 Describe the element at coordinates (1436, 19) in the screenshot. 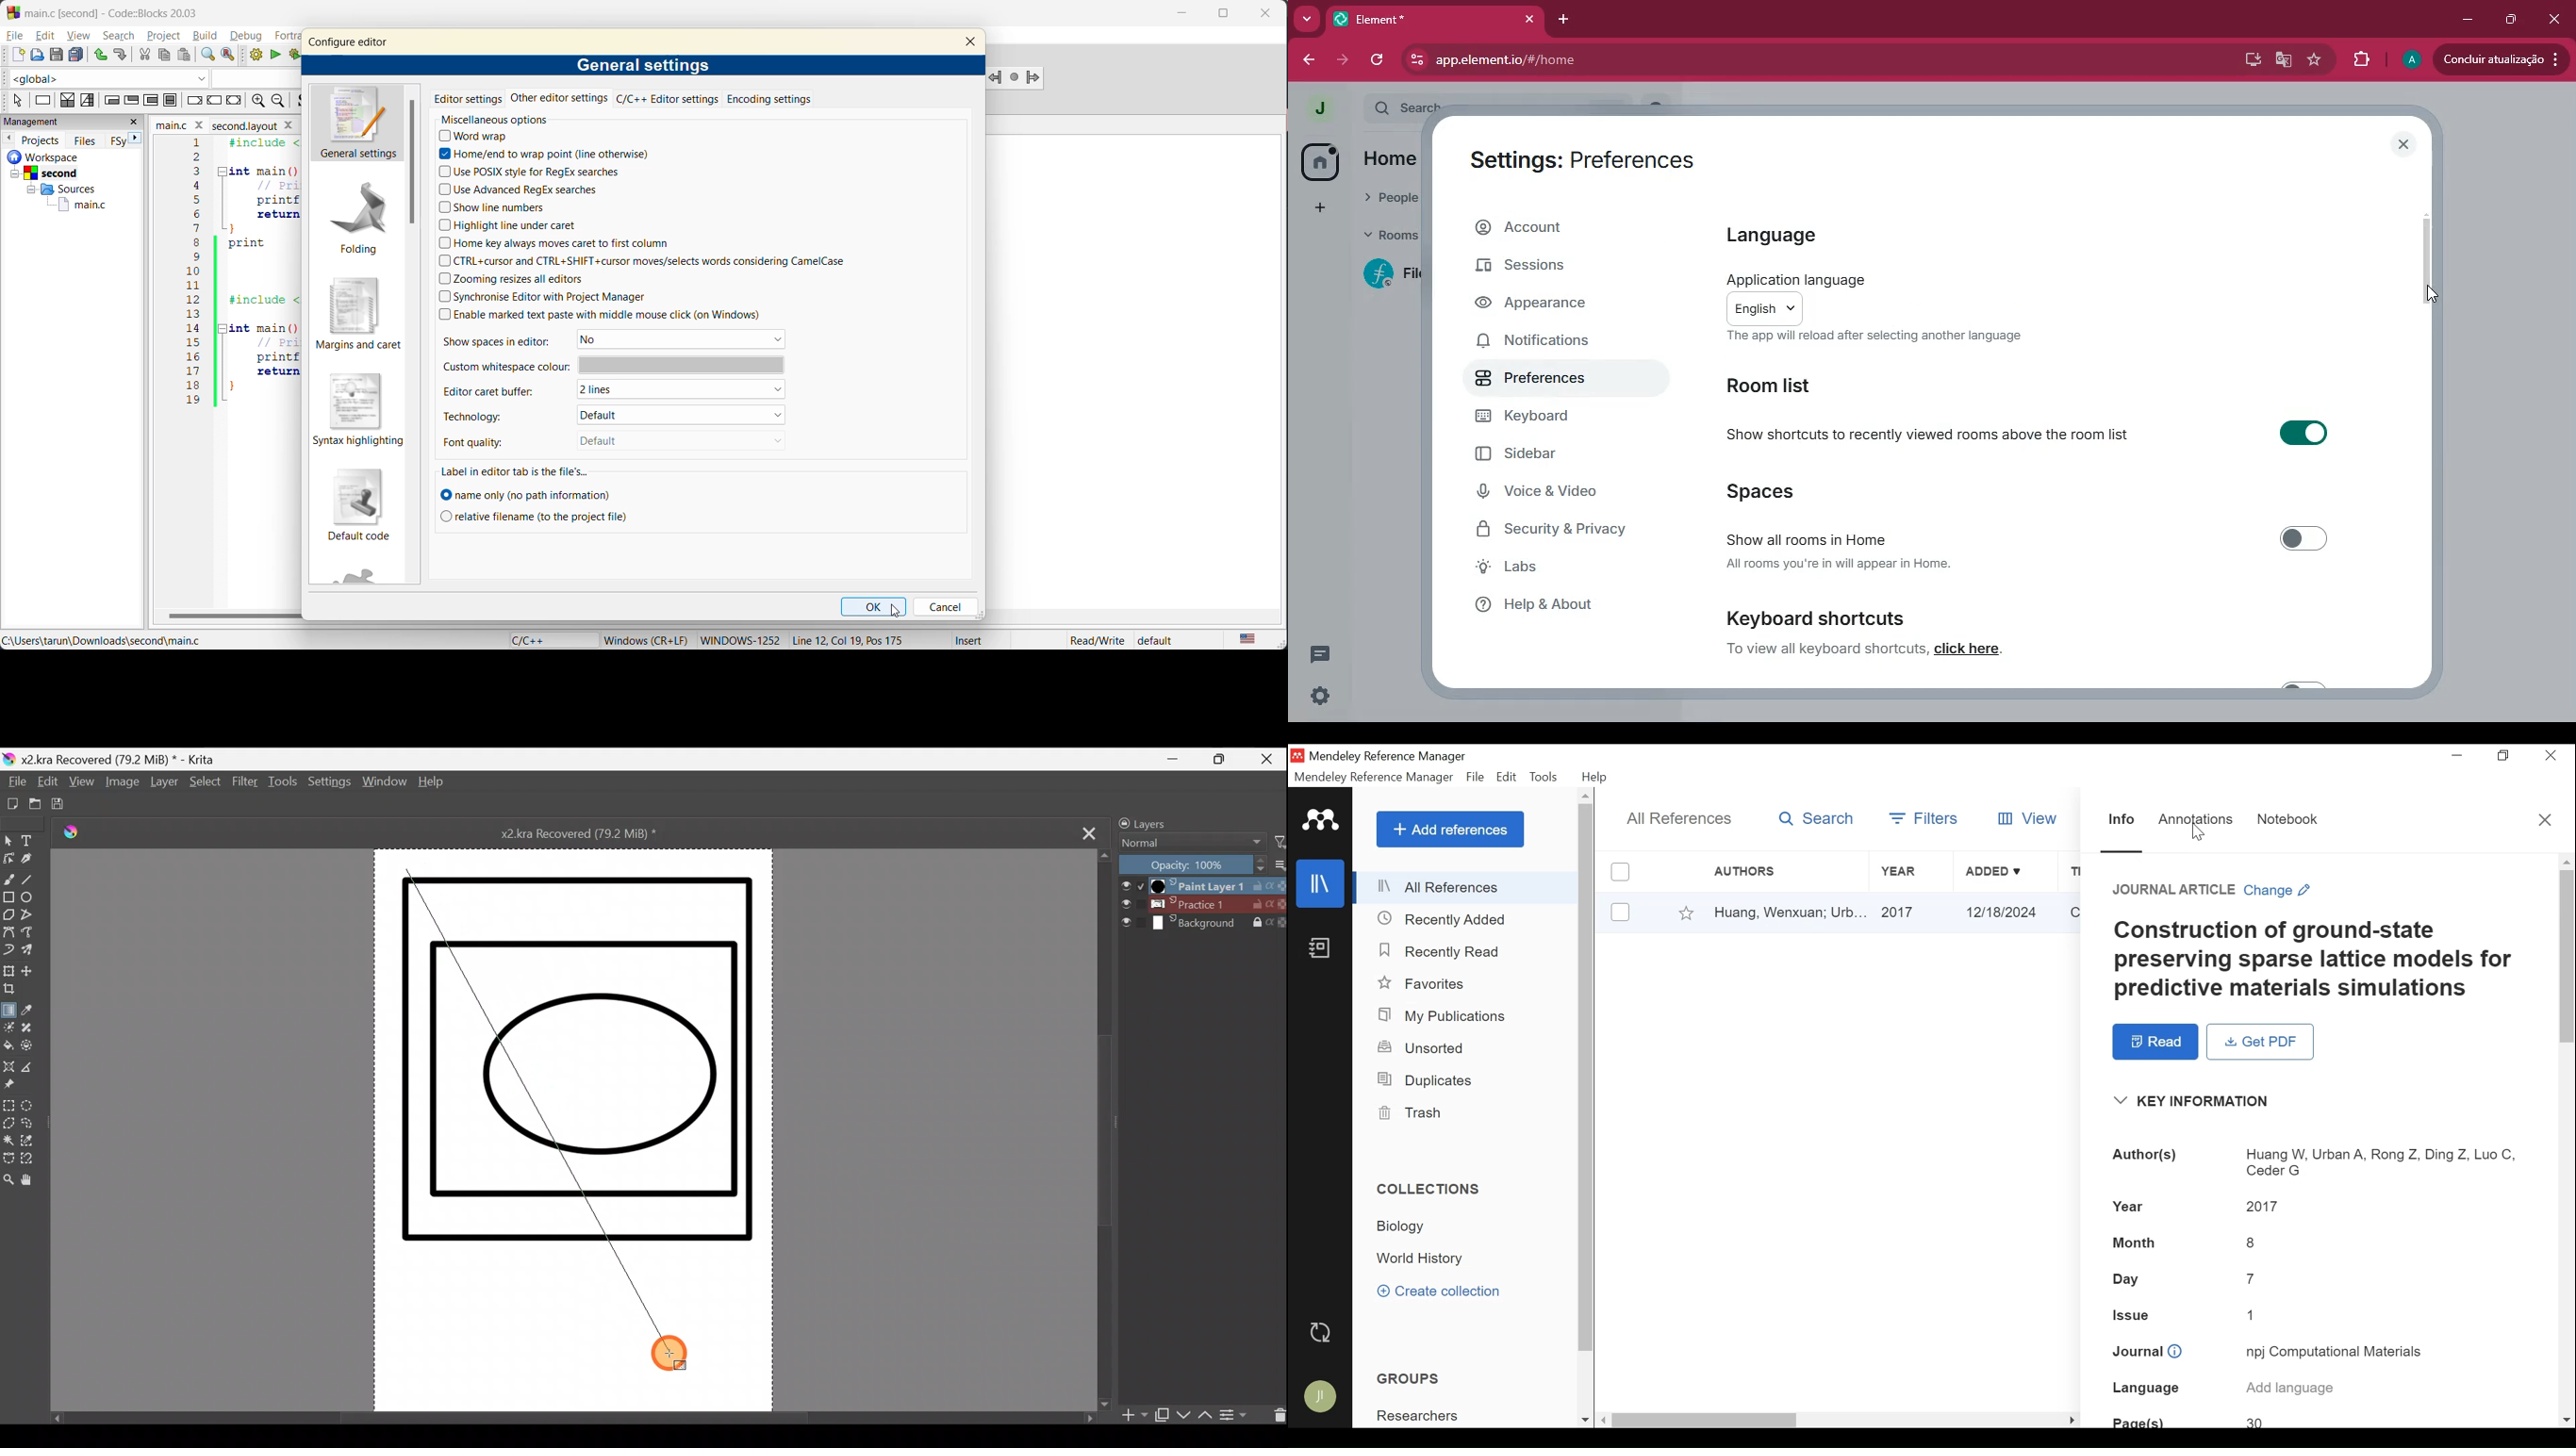

I see `element` at that location.